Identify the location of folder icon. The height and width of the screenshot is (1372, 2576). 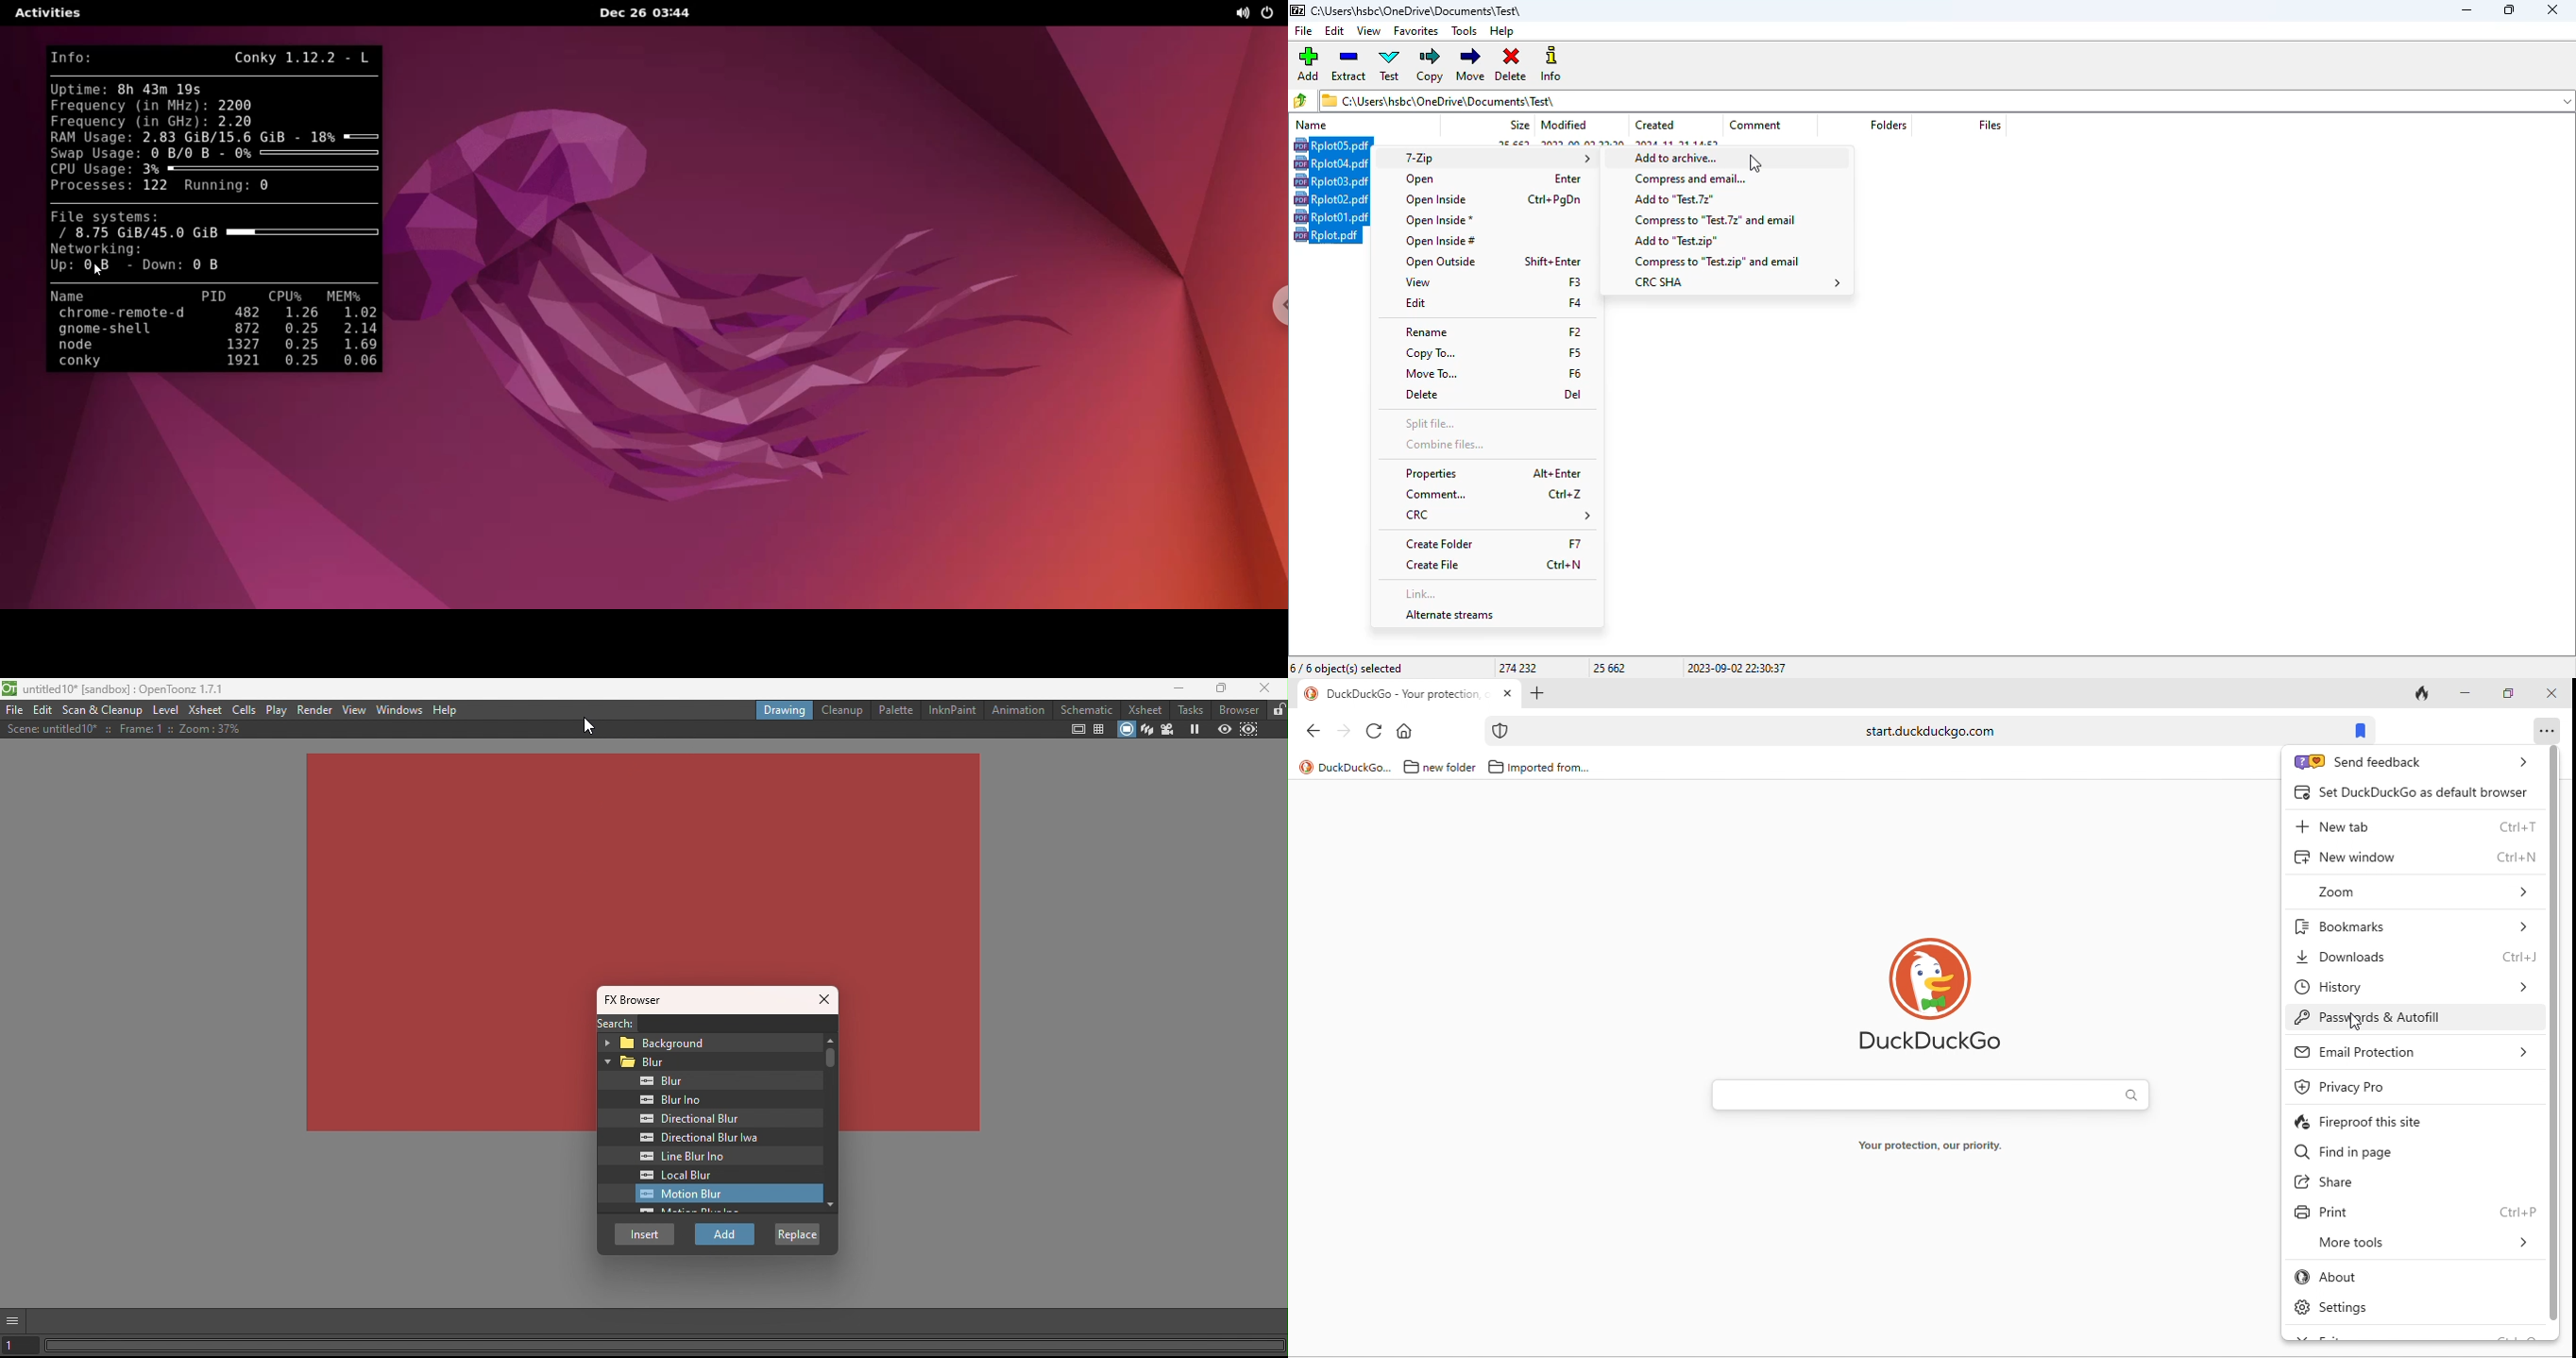
(1496, 767).